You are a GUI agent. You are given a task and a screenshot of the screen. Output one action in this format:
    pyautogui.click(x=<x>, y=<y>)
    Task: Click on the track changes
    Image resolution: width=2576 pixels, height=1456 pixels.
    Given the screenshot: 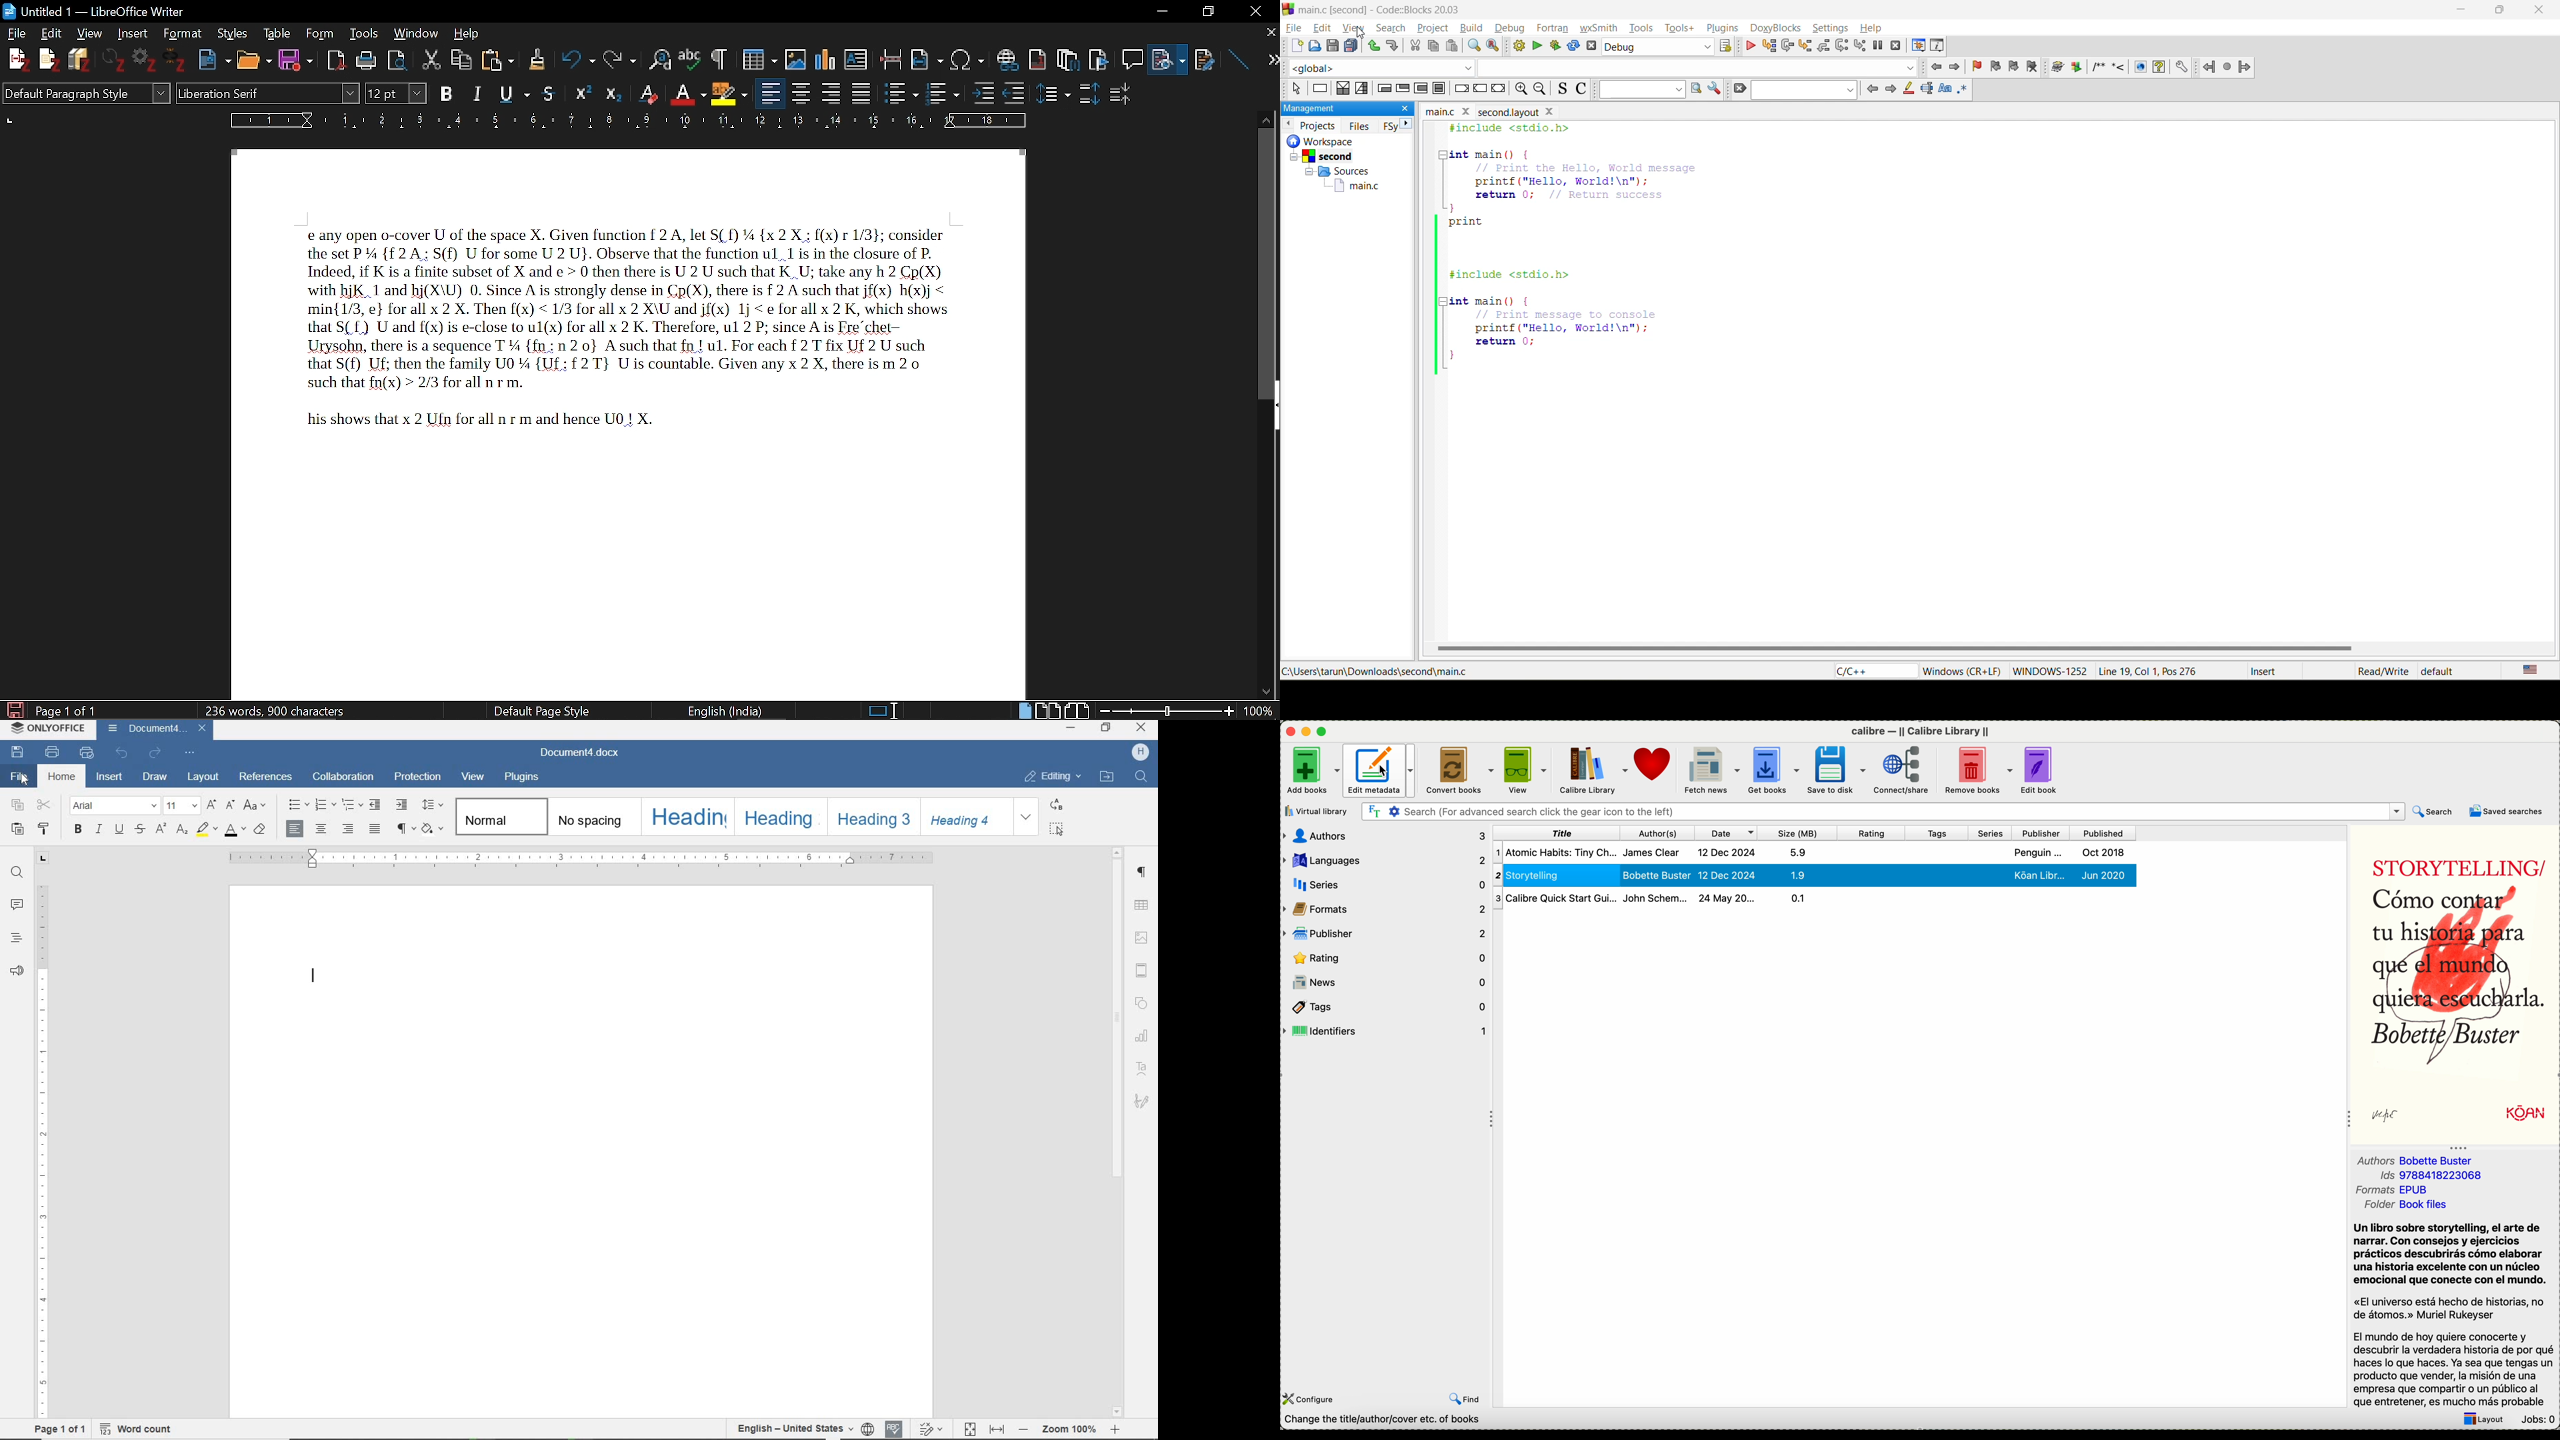 What is the action you would take?
    pyautogui.click(x=932, y=1428)
    